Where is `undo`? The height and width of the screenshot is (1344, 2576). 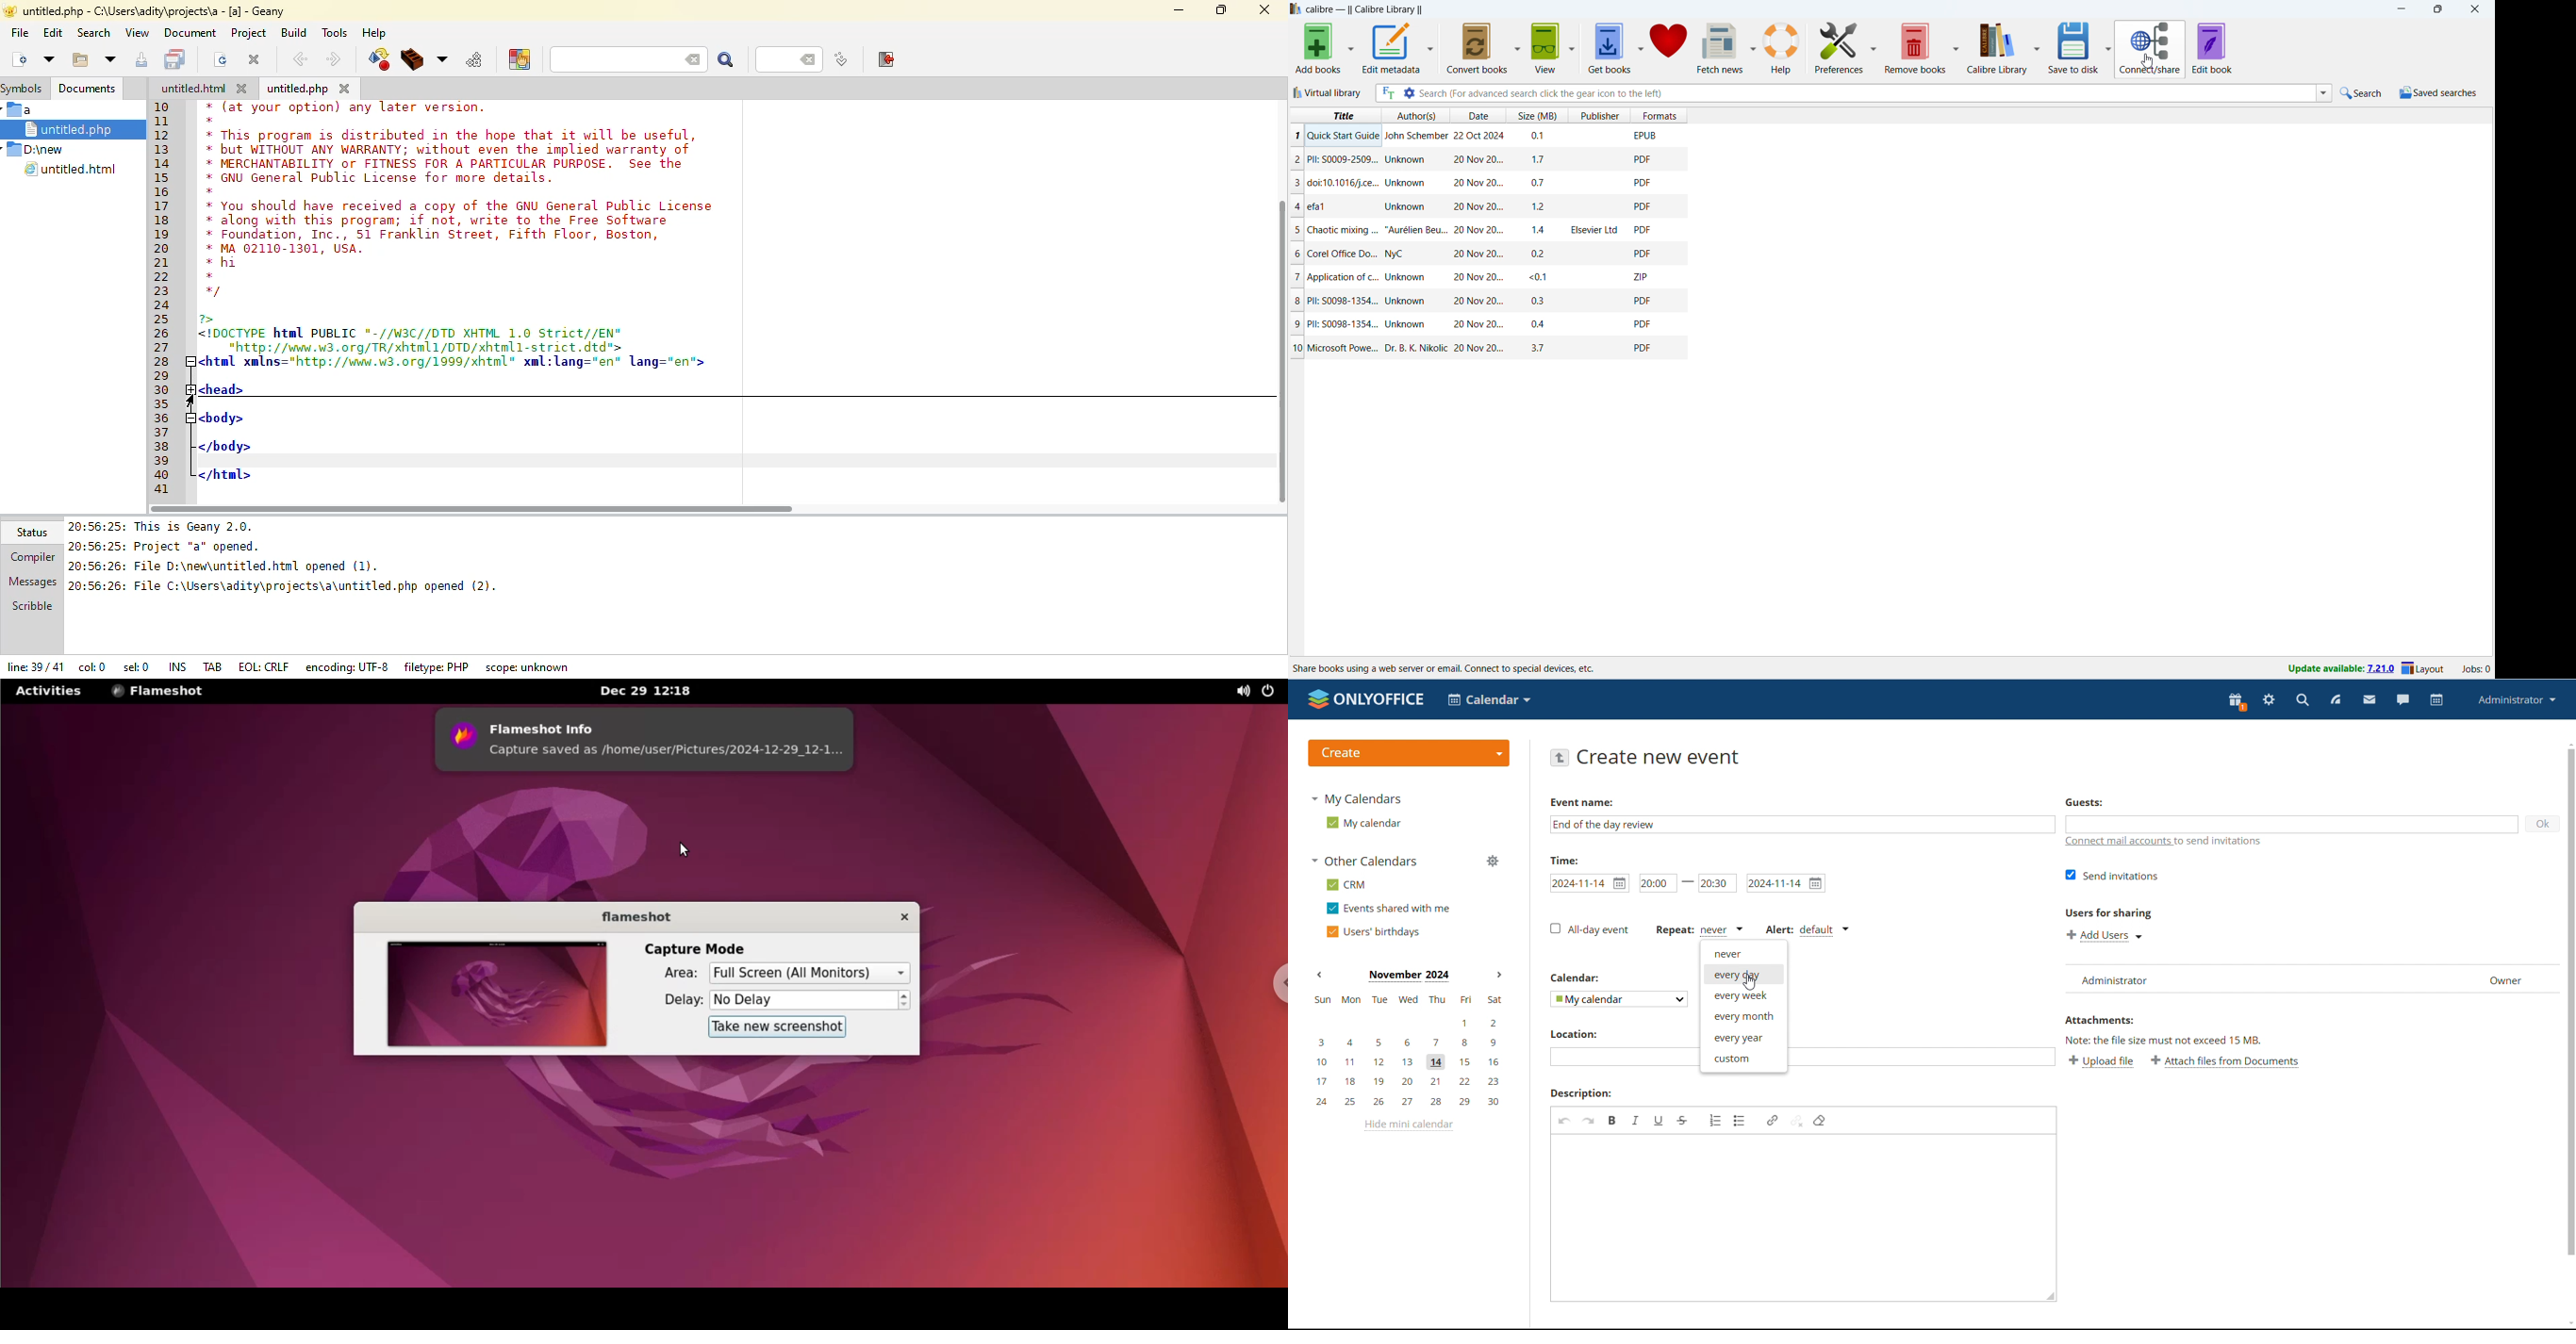
undo is located at coordinates (1564, 1121).